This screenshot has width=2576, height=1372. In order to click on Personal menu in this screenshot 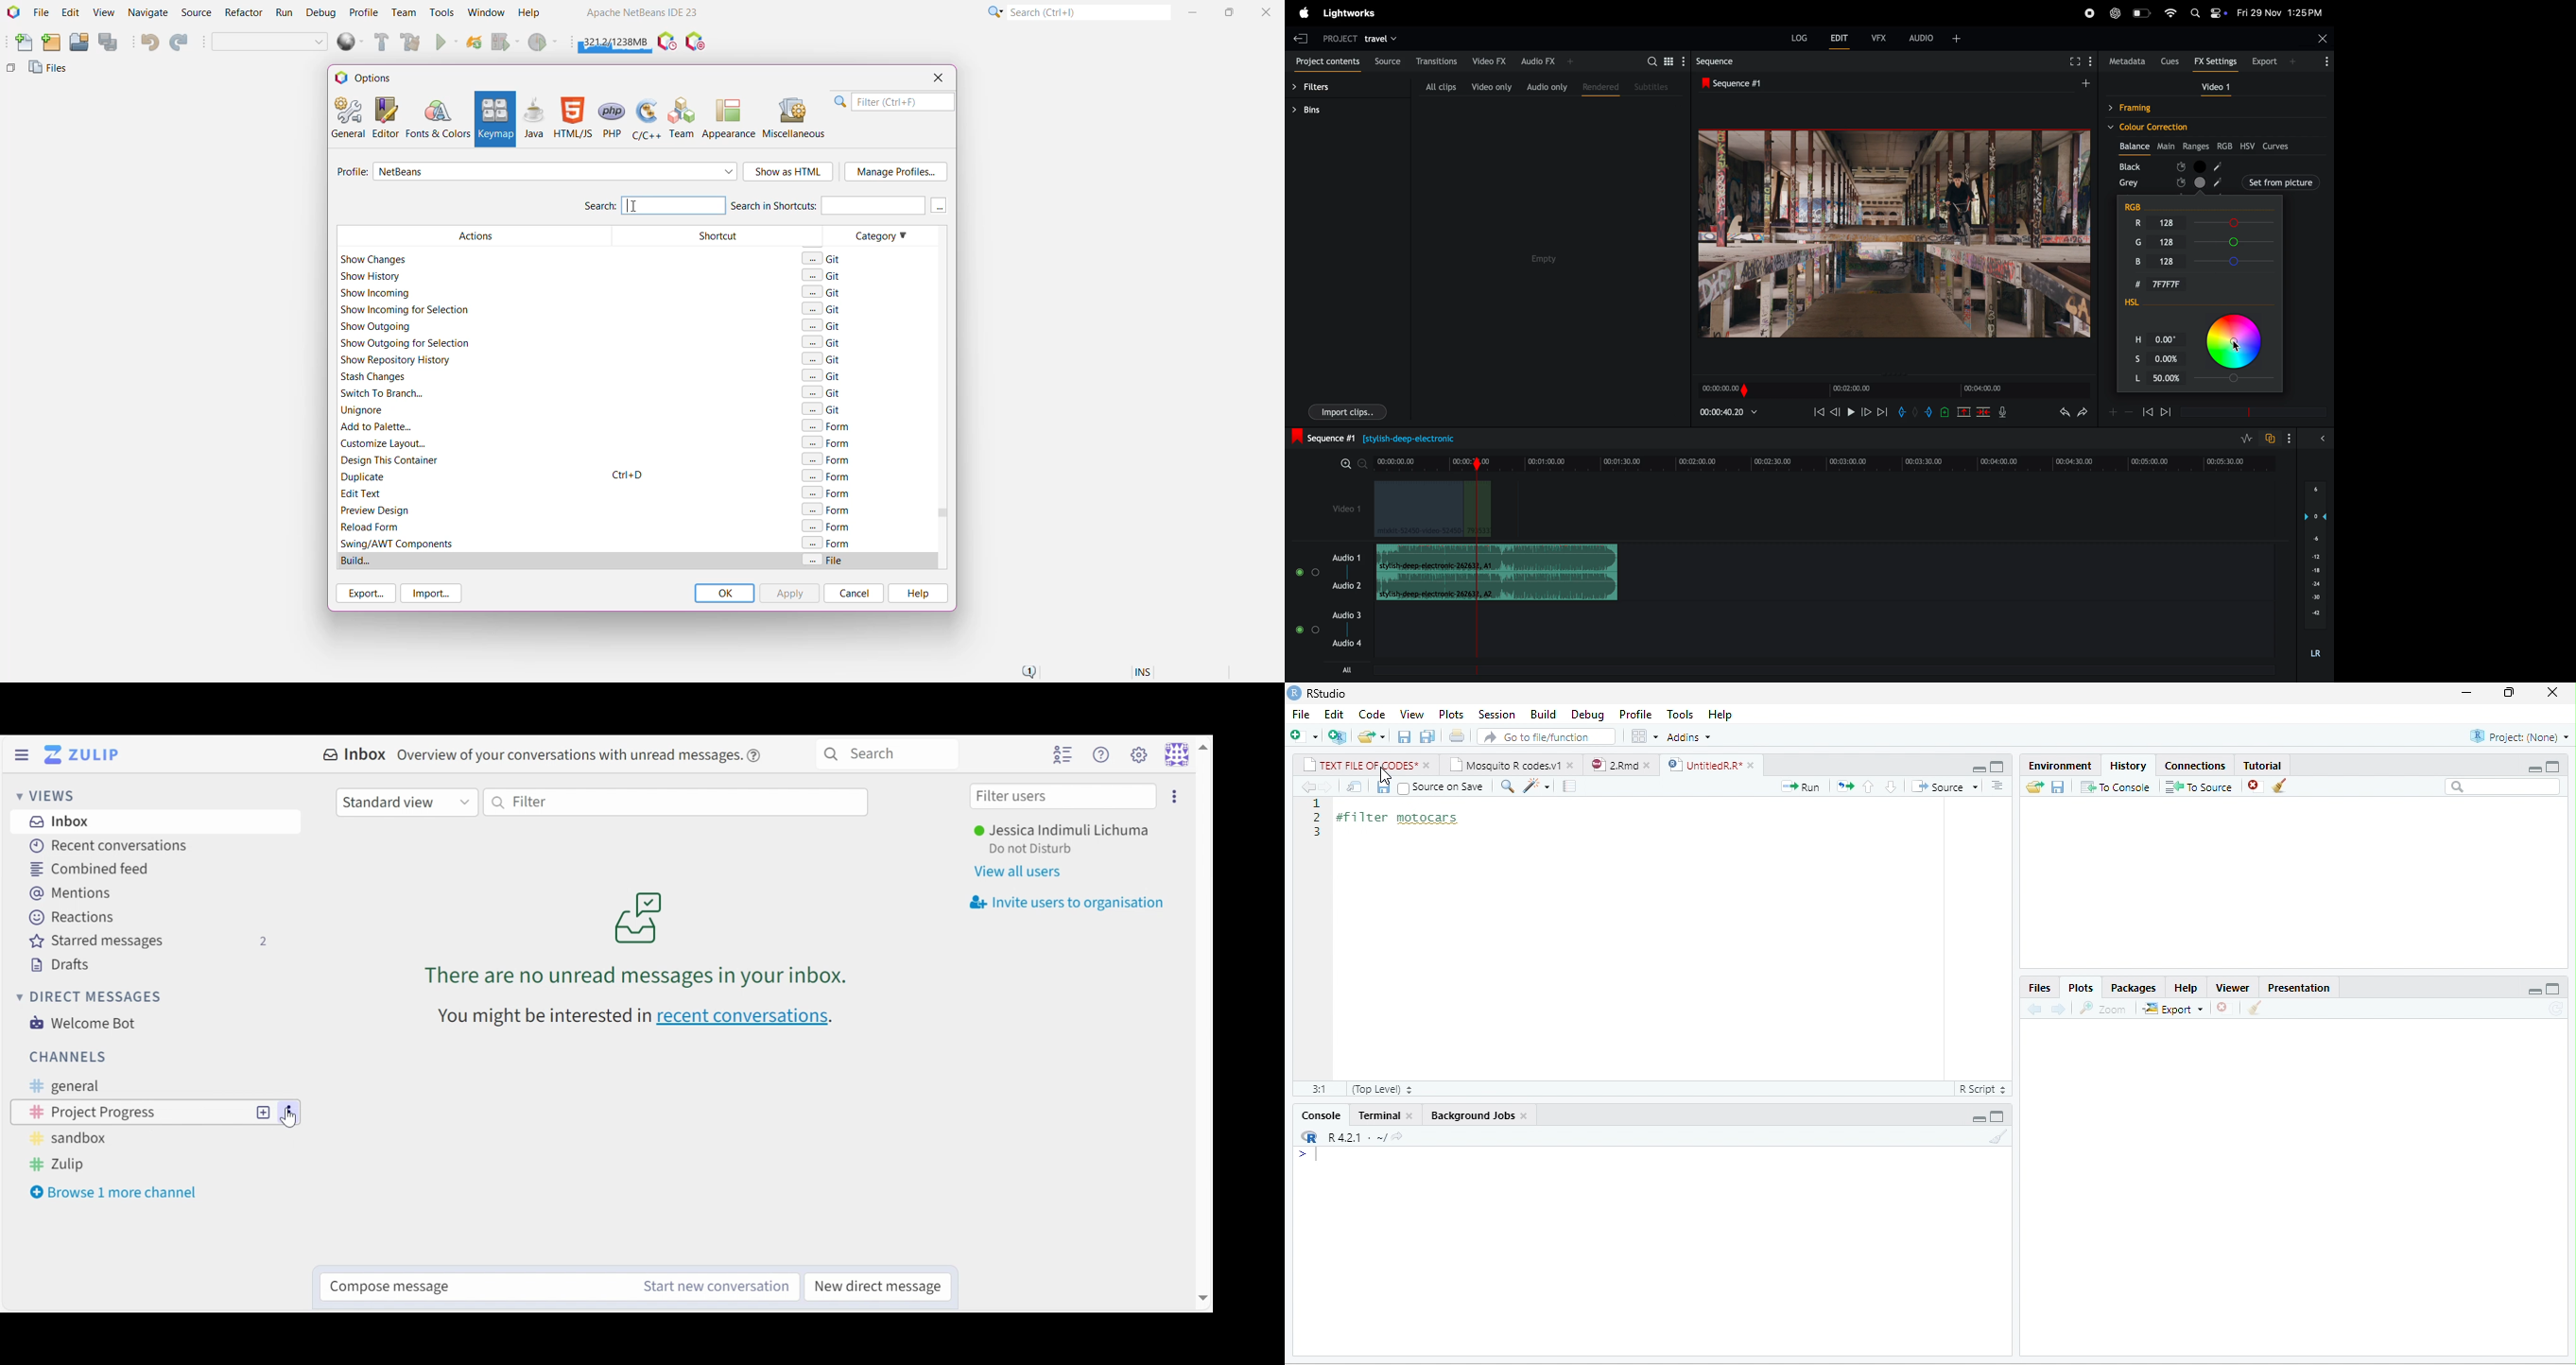, I will do `click(1186, 754)`.